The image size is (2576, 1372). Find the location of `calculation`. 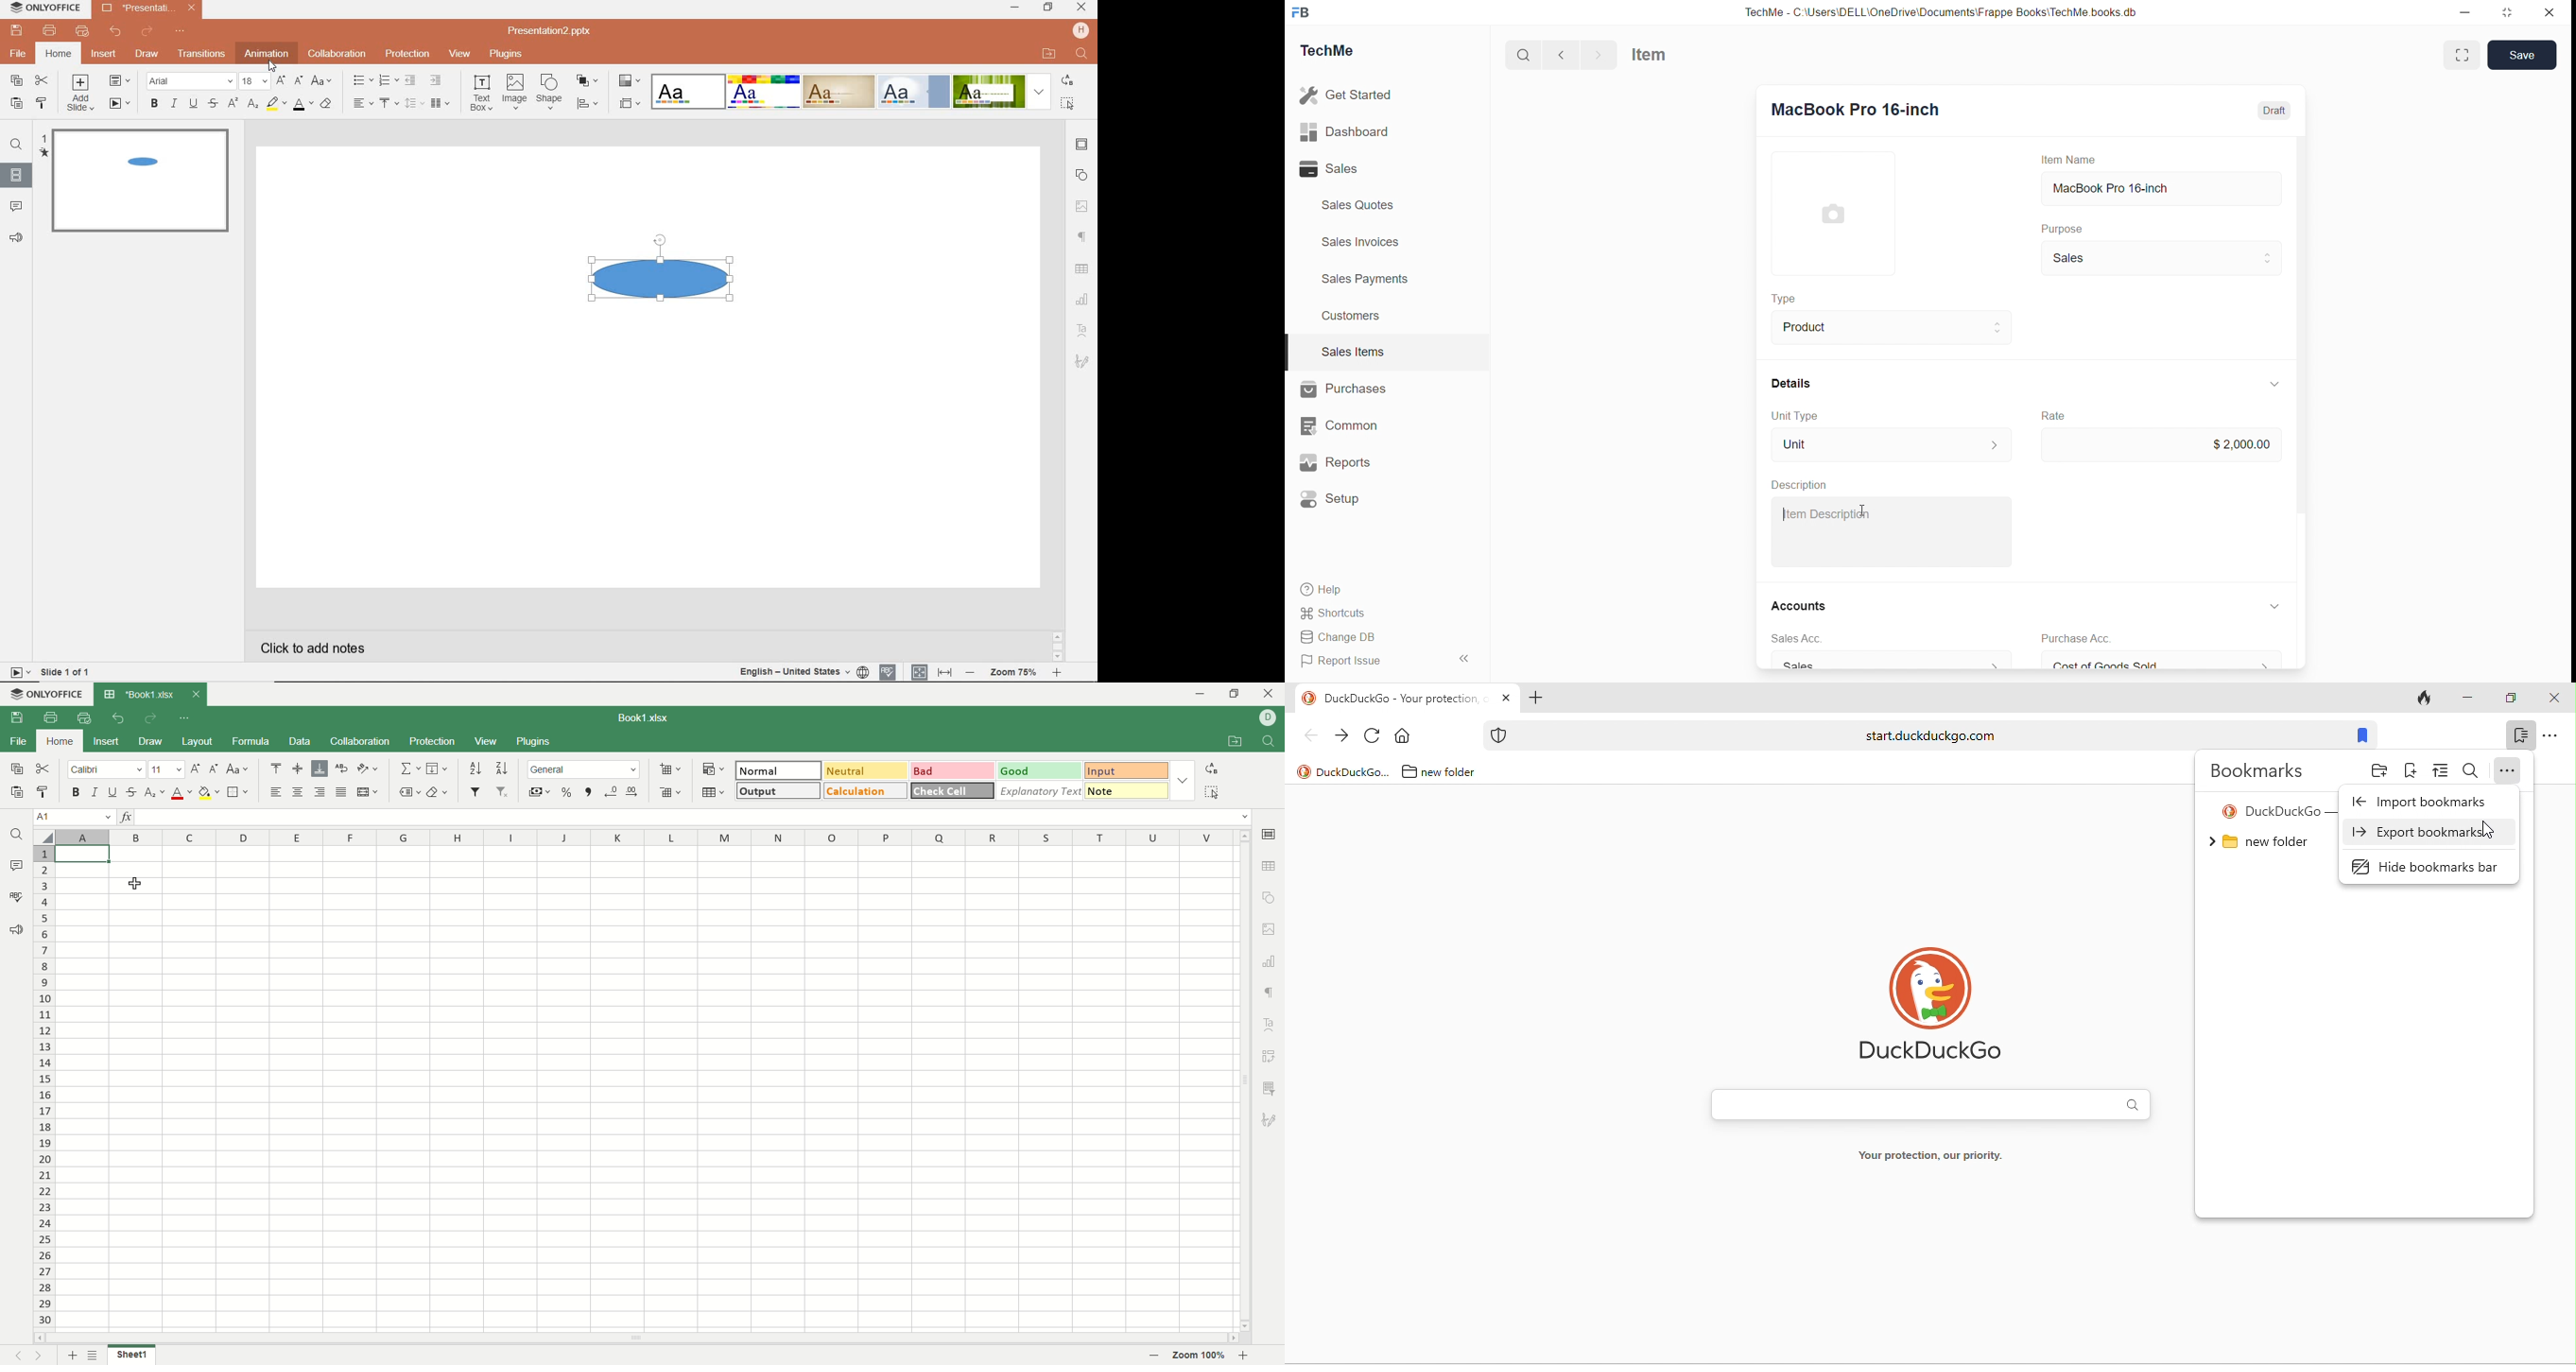

calculation is located at coordinates (867, 790).